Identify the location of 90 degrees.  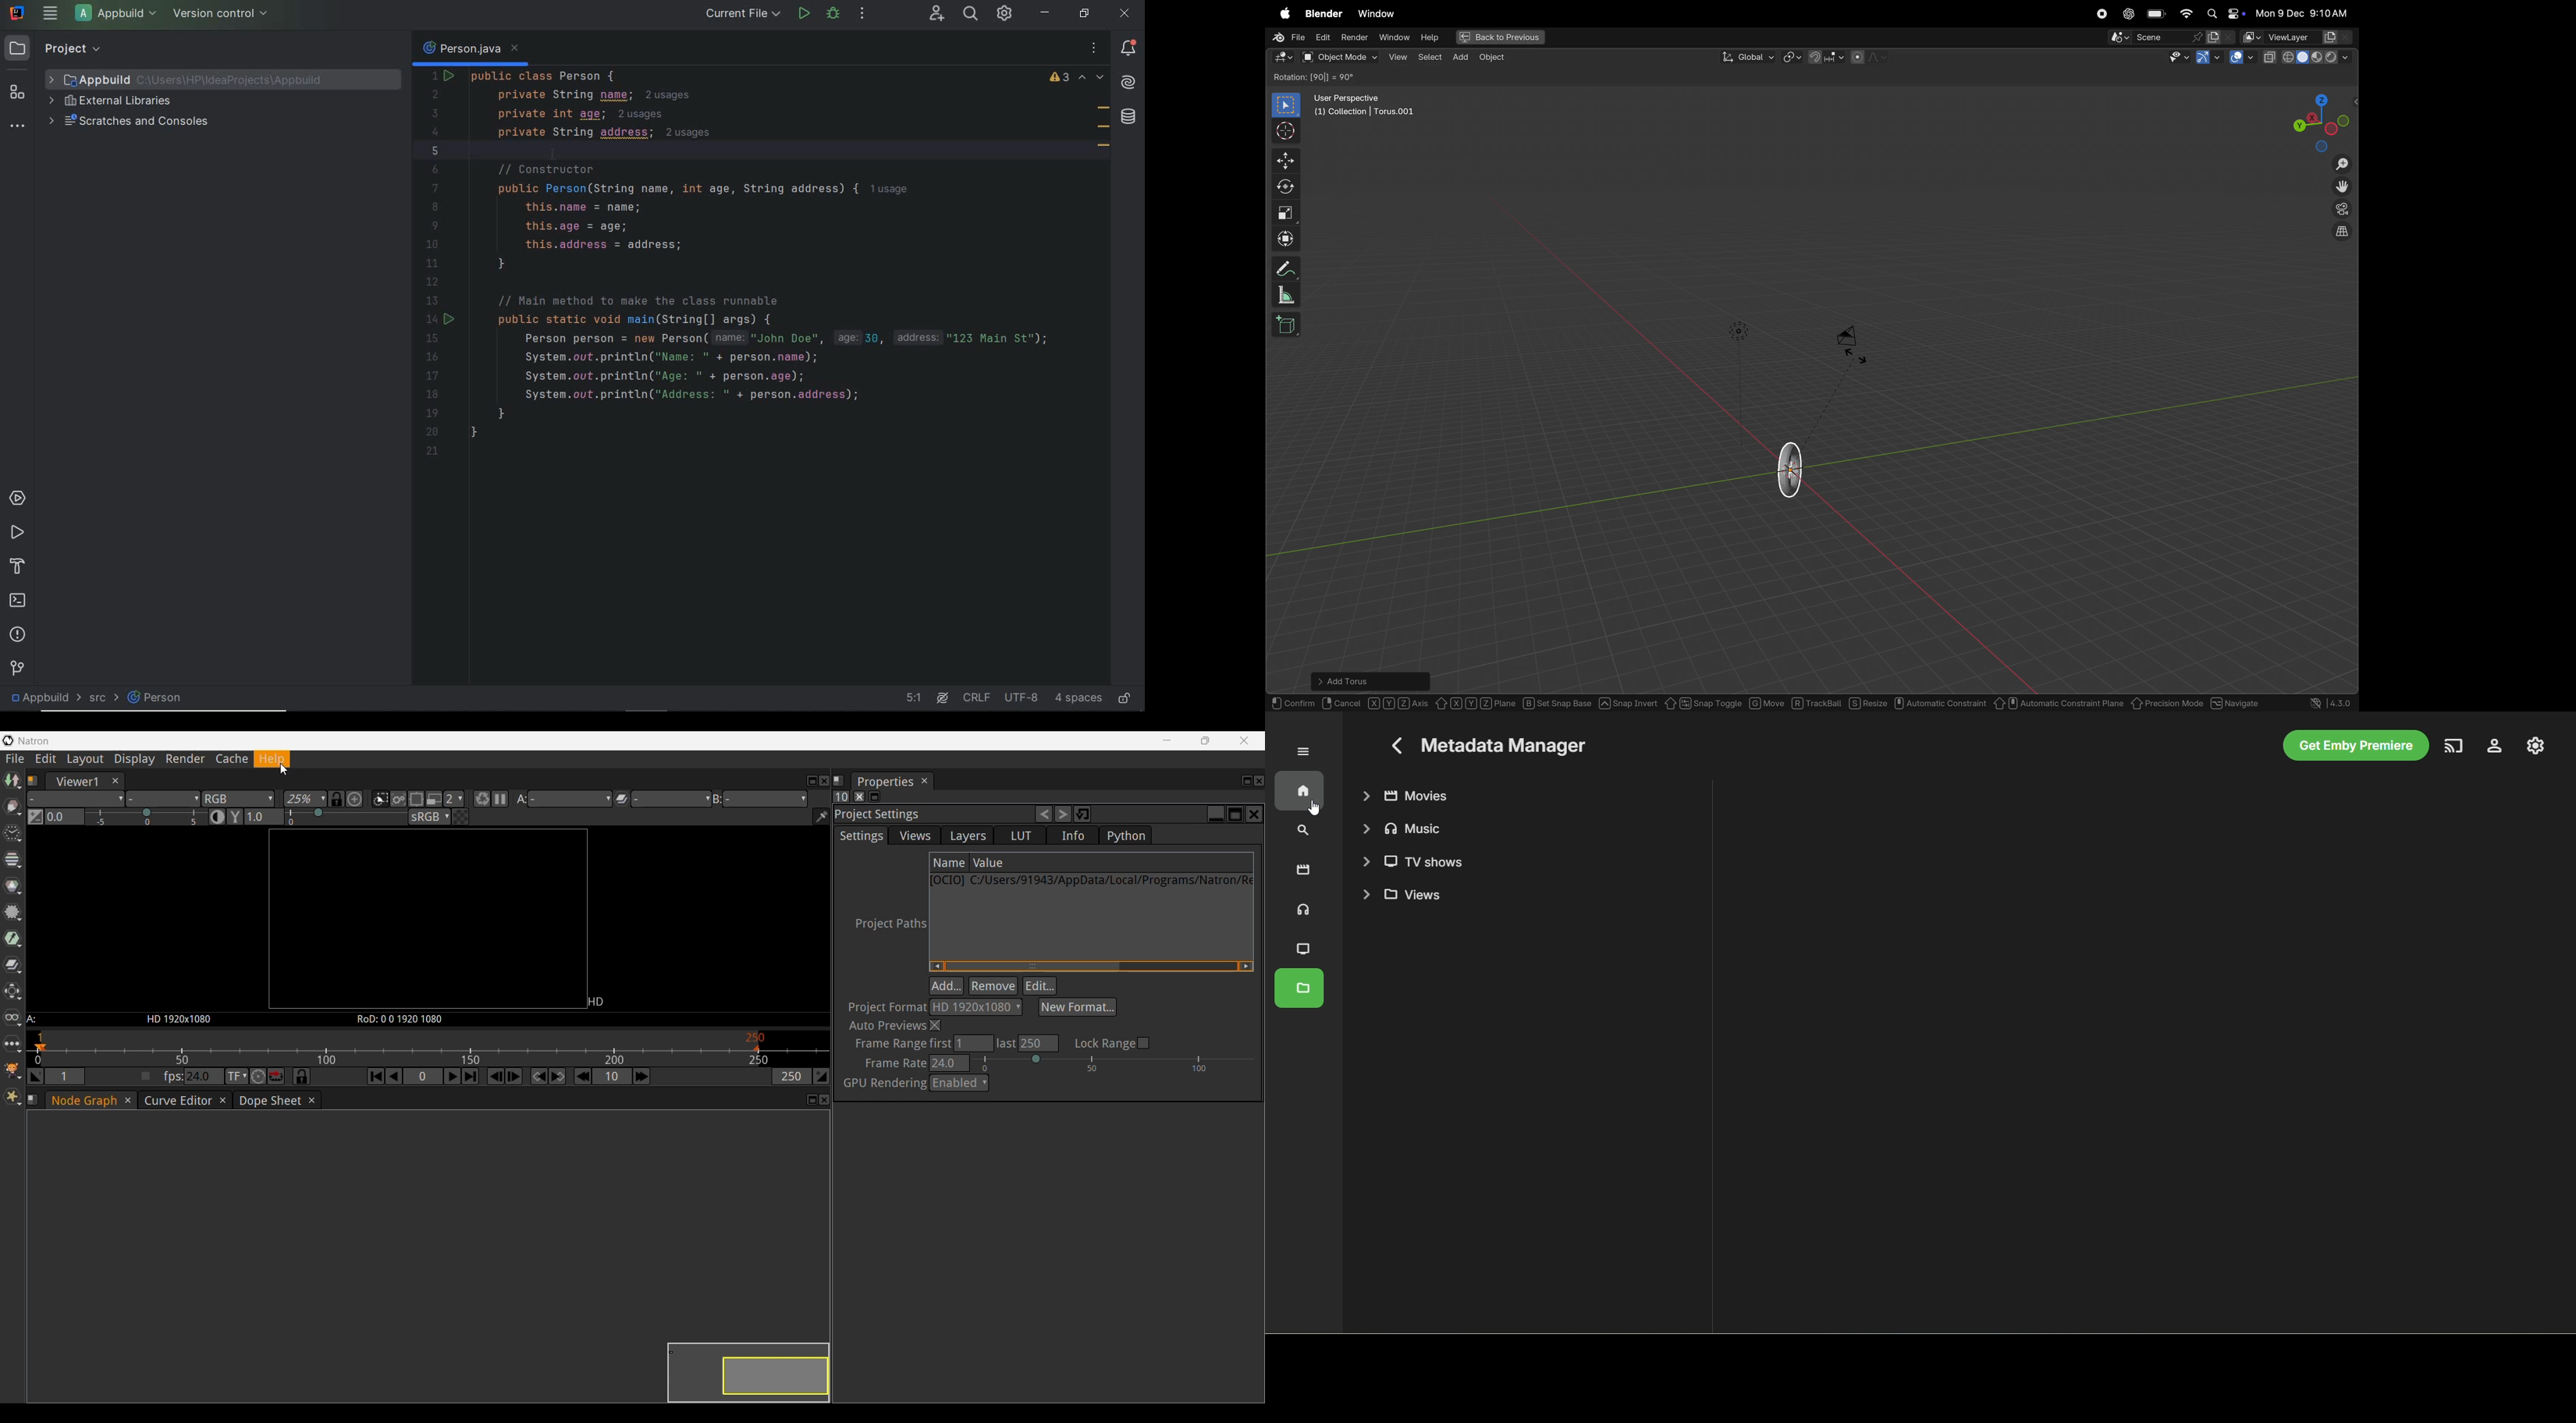
(1333, 78).